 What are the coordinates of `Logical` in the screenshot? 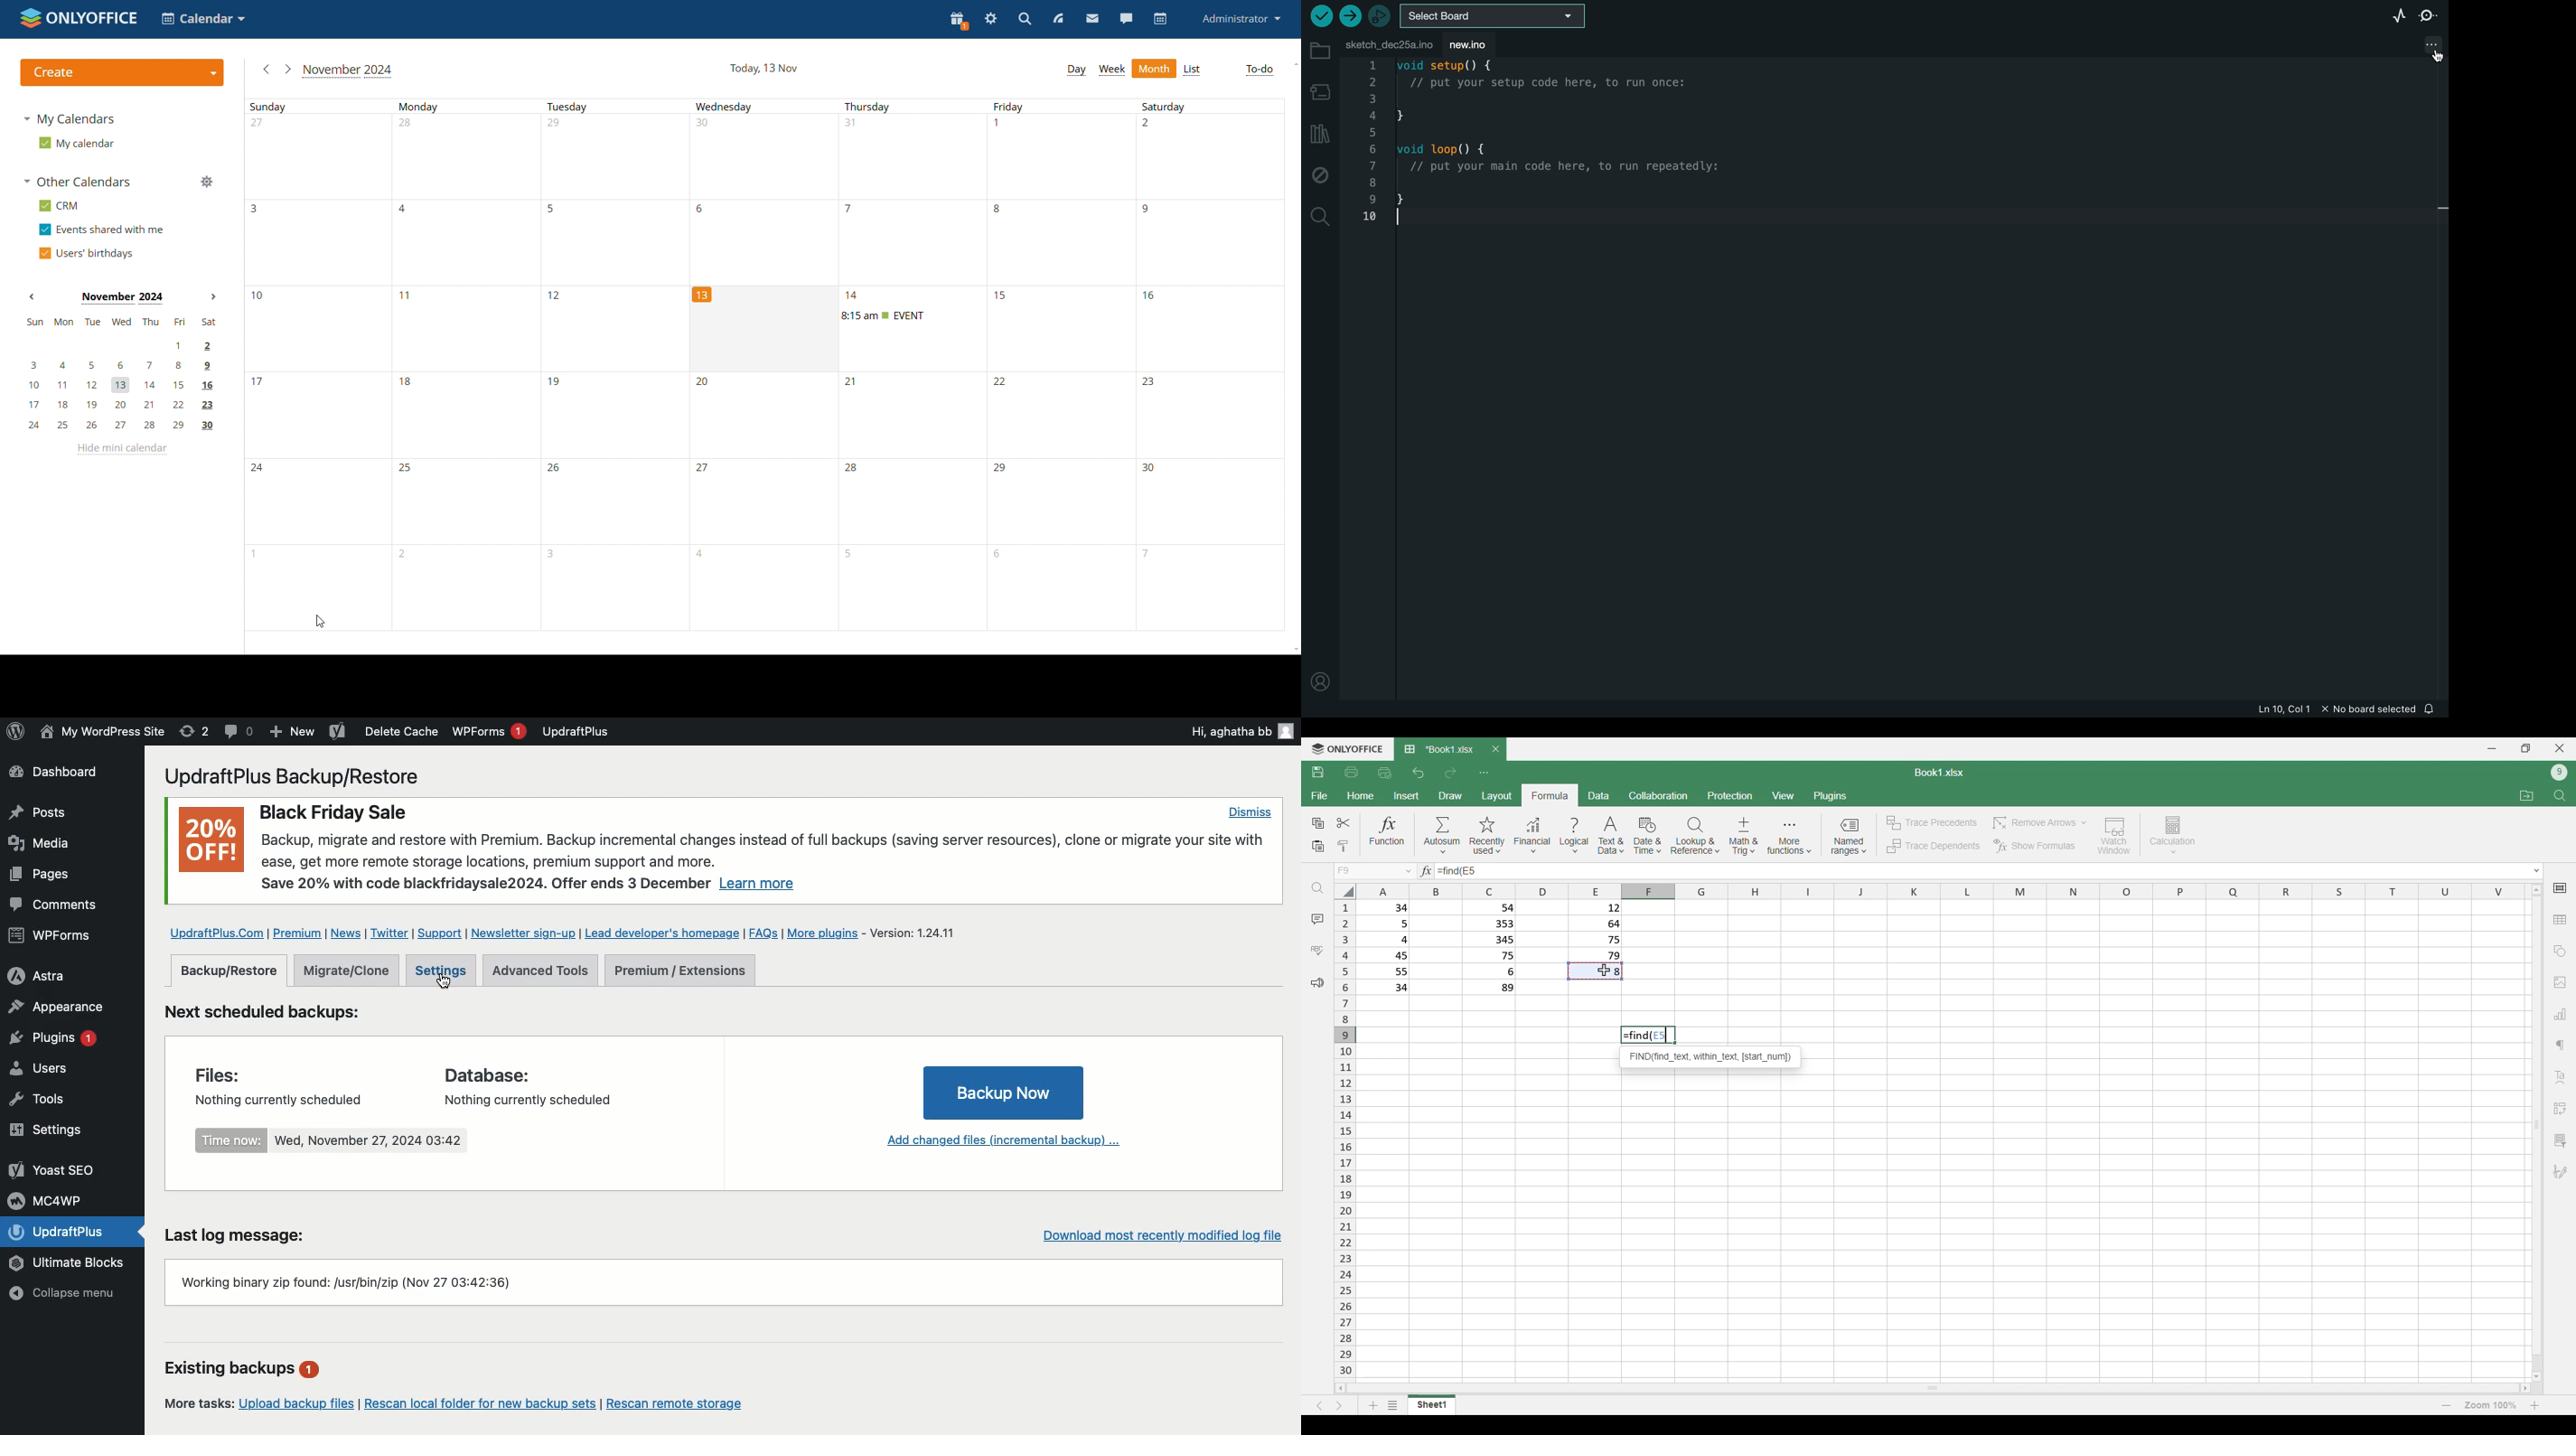 It's located at (1575, 836).